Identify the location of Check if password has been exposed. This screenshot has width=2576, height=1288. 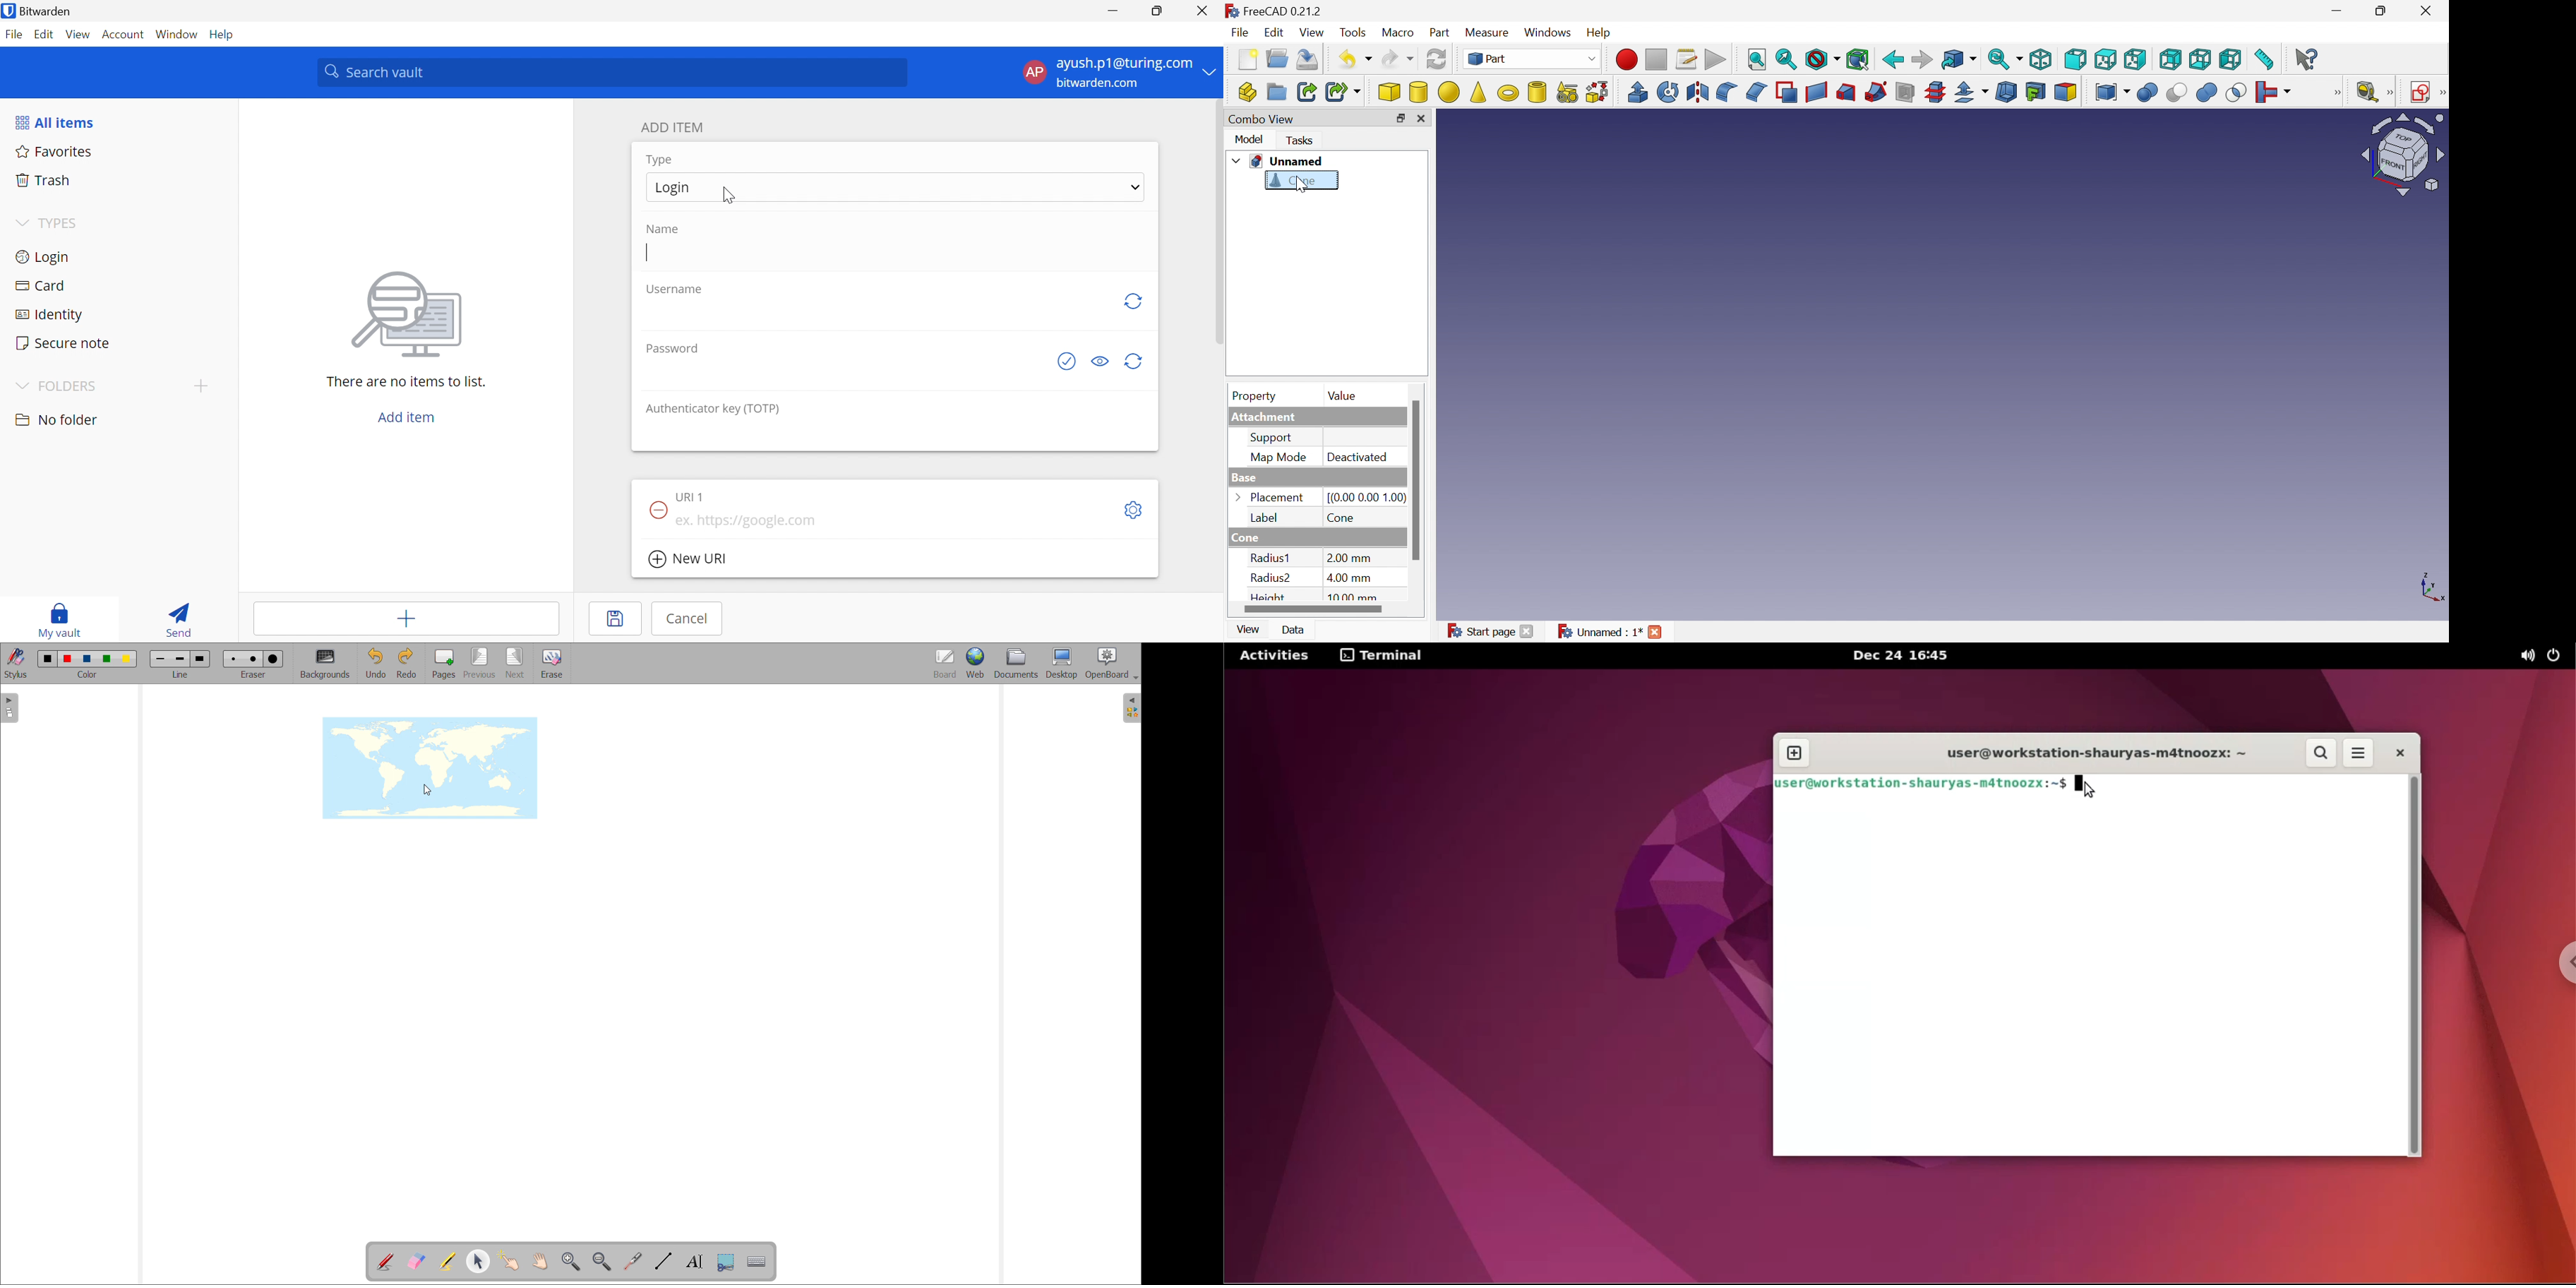
(1066, 362).